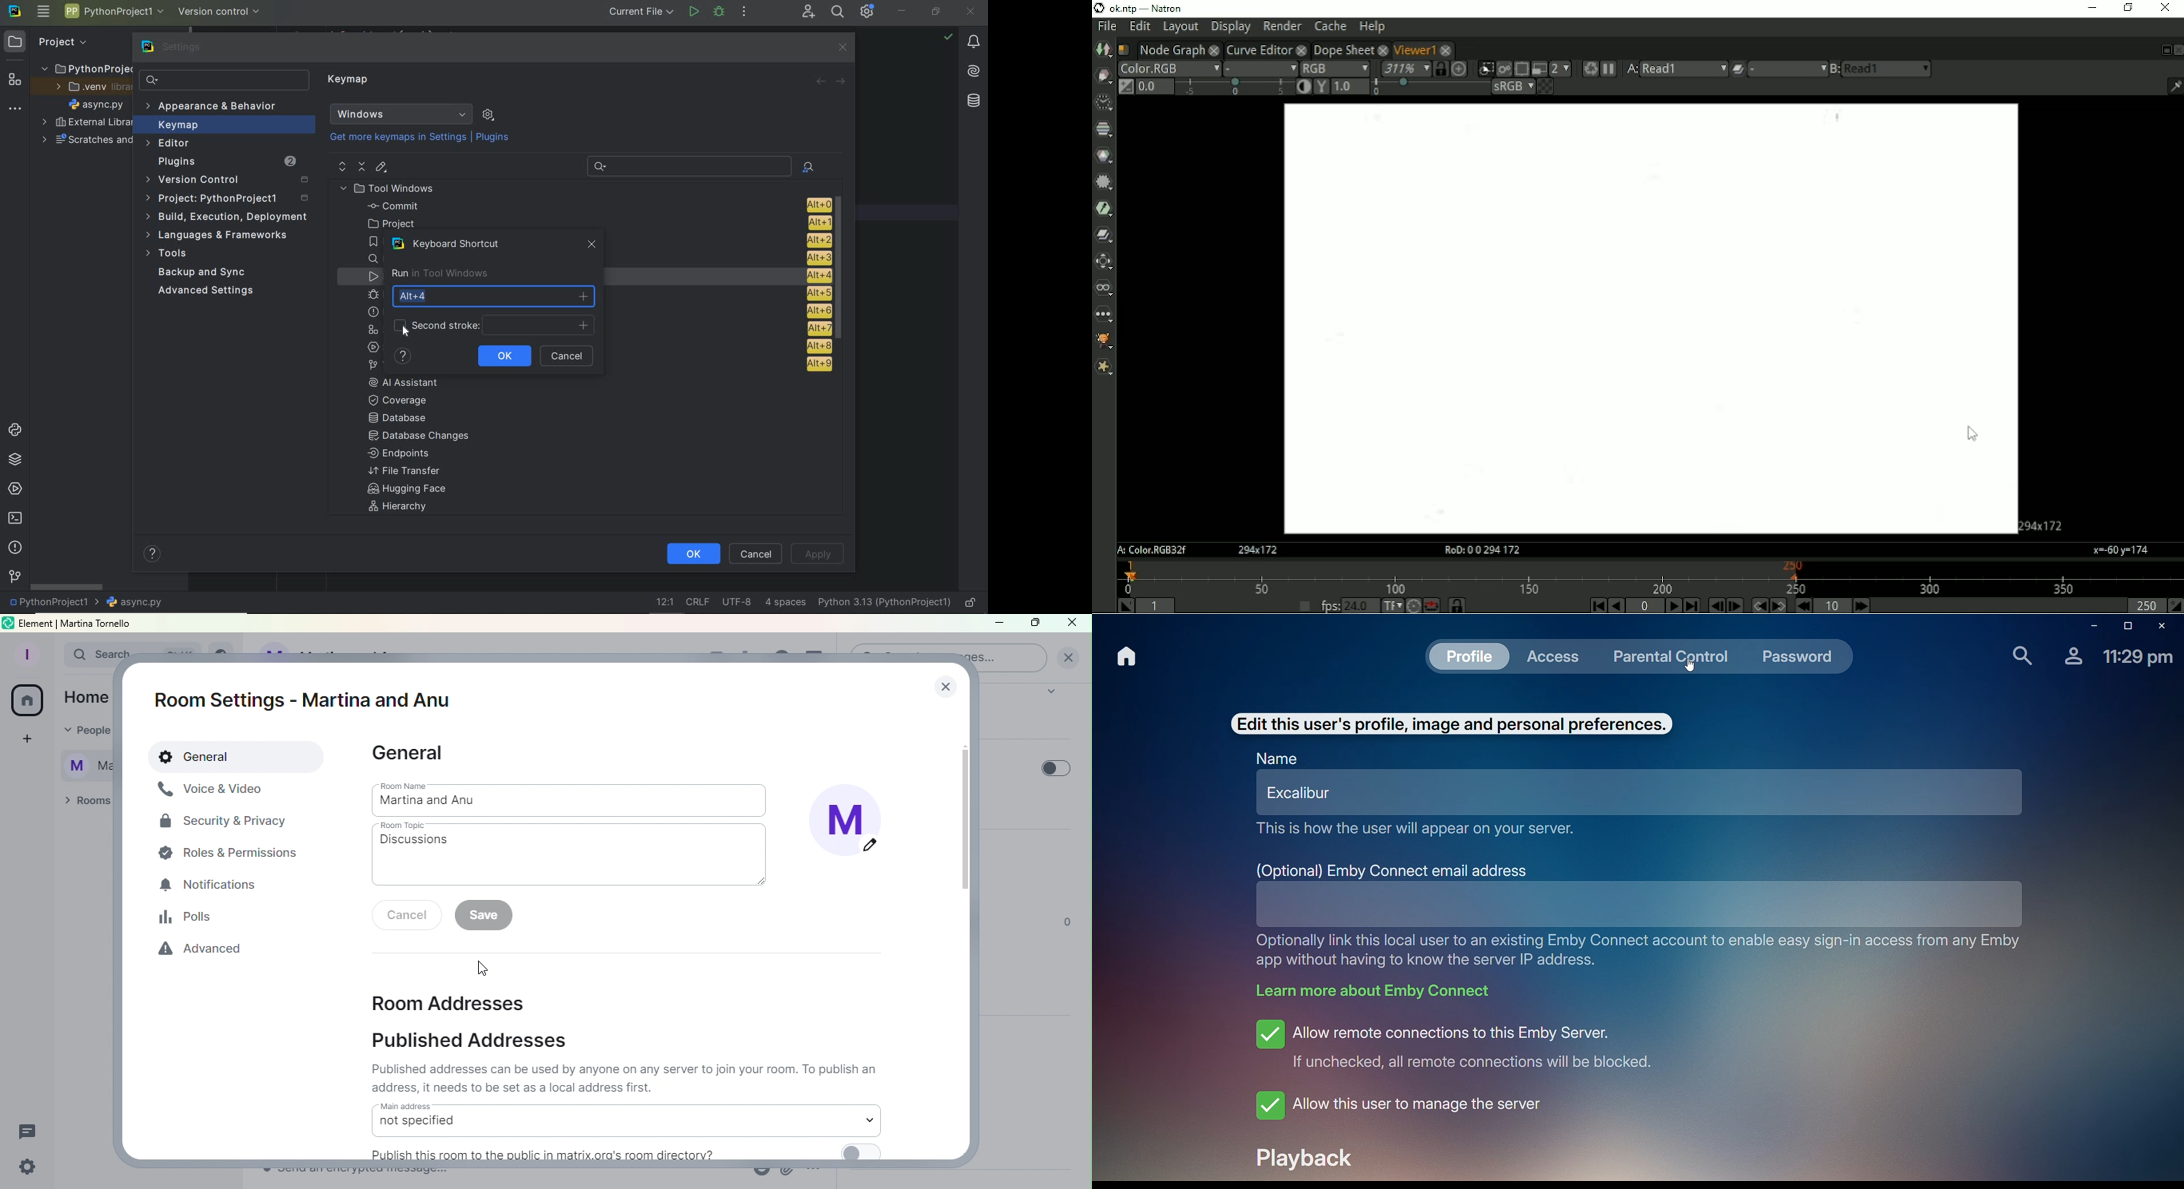 The height and width of the screenshot is (1204, 2184). Describe the element at coordinates (210, 887) in the screenshot. I see `Notification` at that location.